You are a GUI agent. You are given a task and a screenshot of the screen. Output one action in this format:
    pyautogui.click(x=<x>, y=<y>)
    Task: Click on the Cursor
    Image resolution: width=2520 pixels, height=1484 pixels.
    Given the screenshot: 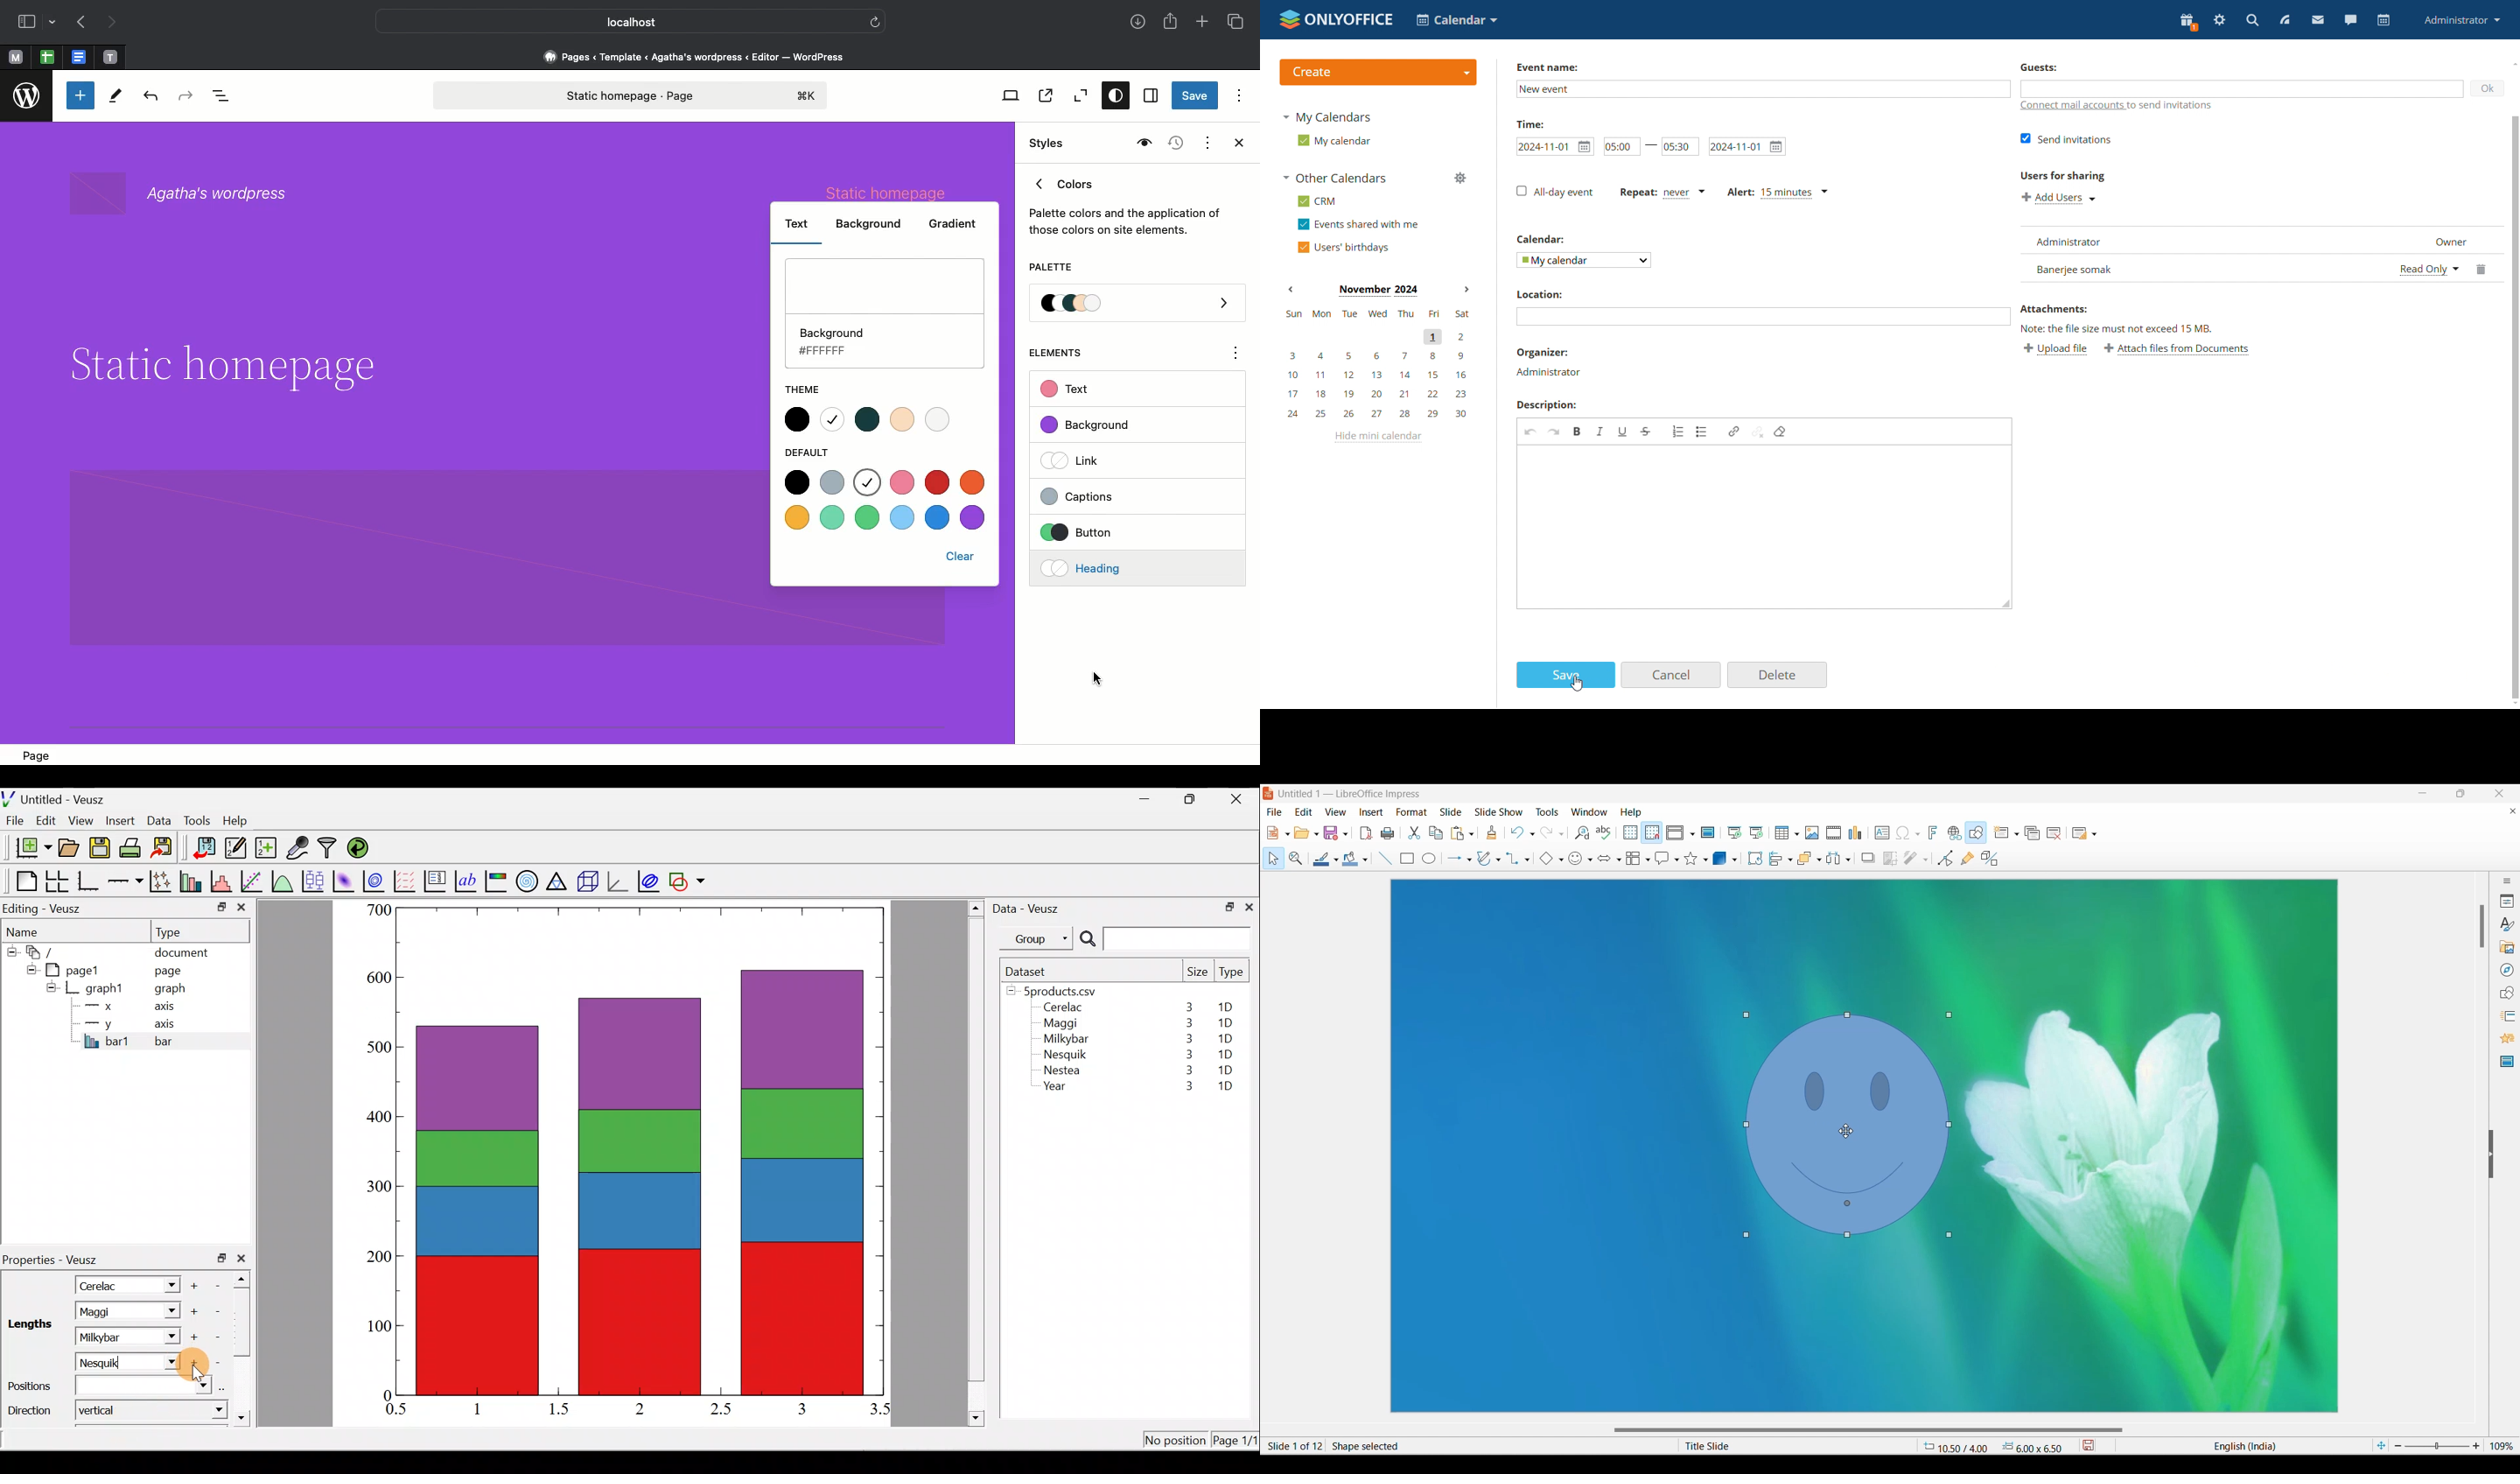 What is the action you would take?
    pyautogui.click(x=1577, y=684)
    